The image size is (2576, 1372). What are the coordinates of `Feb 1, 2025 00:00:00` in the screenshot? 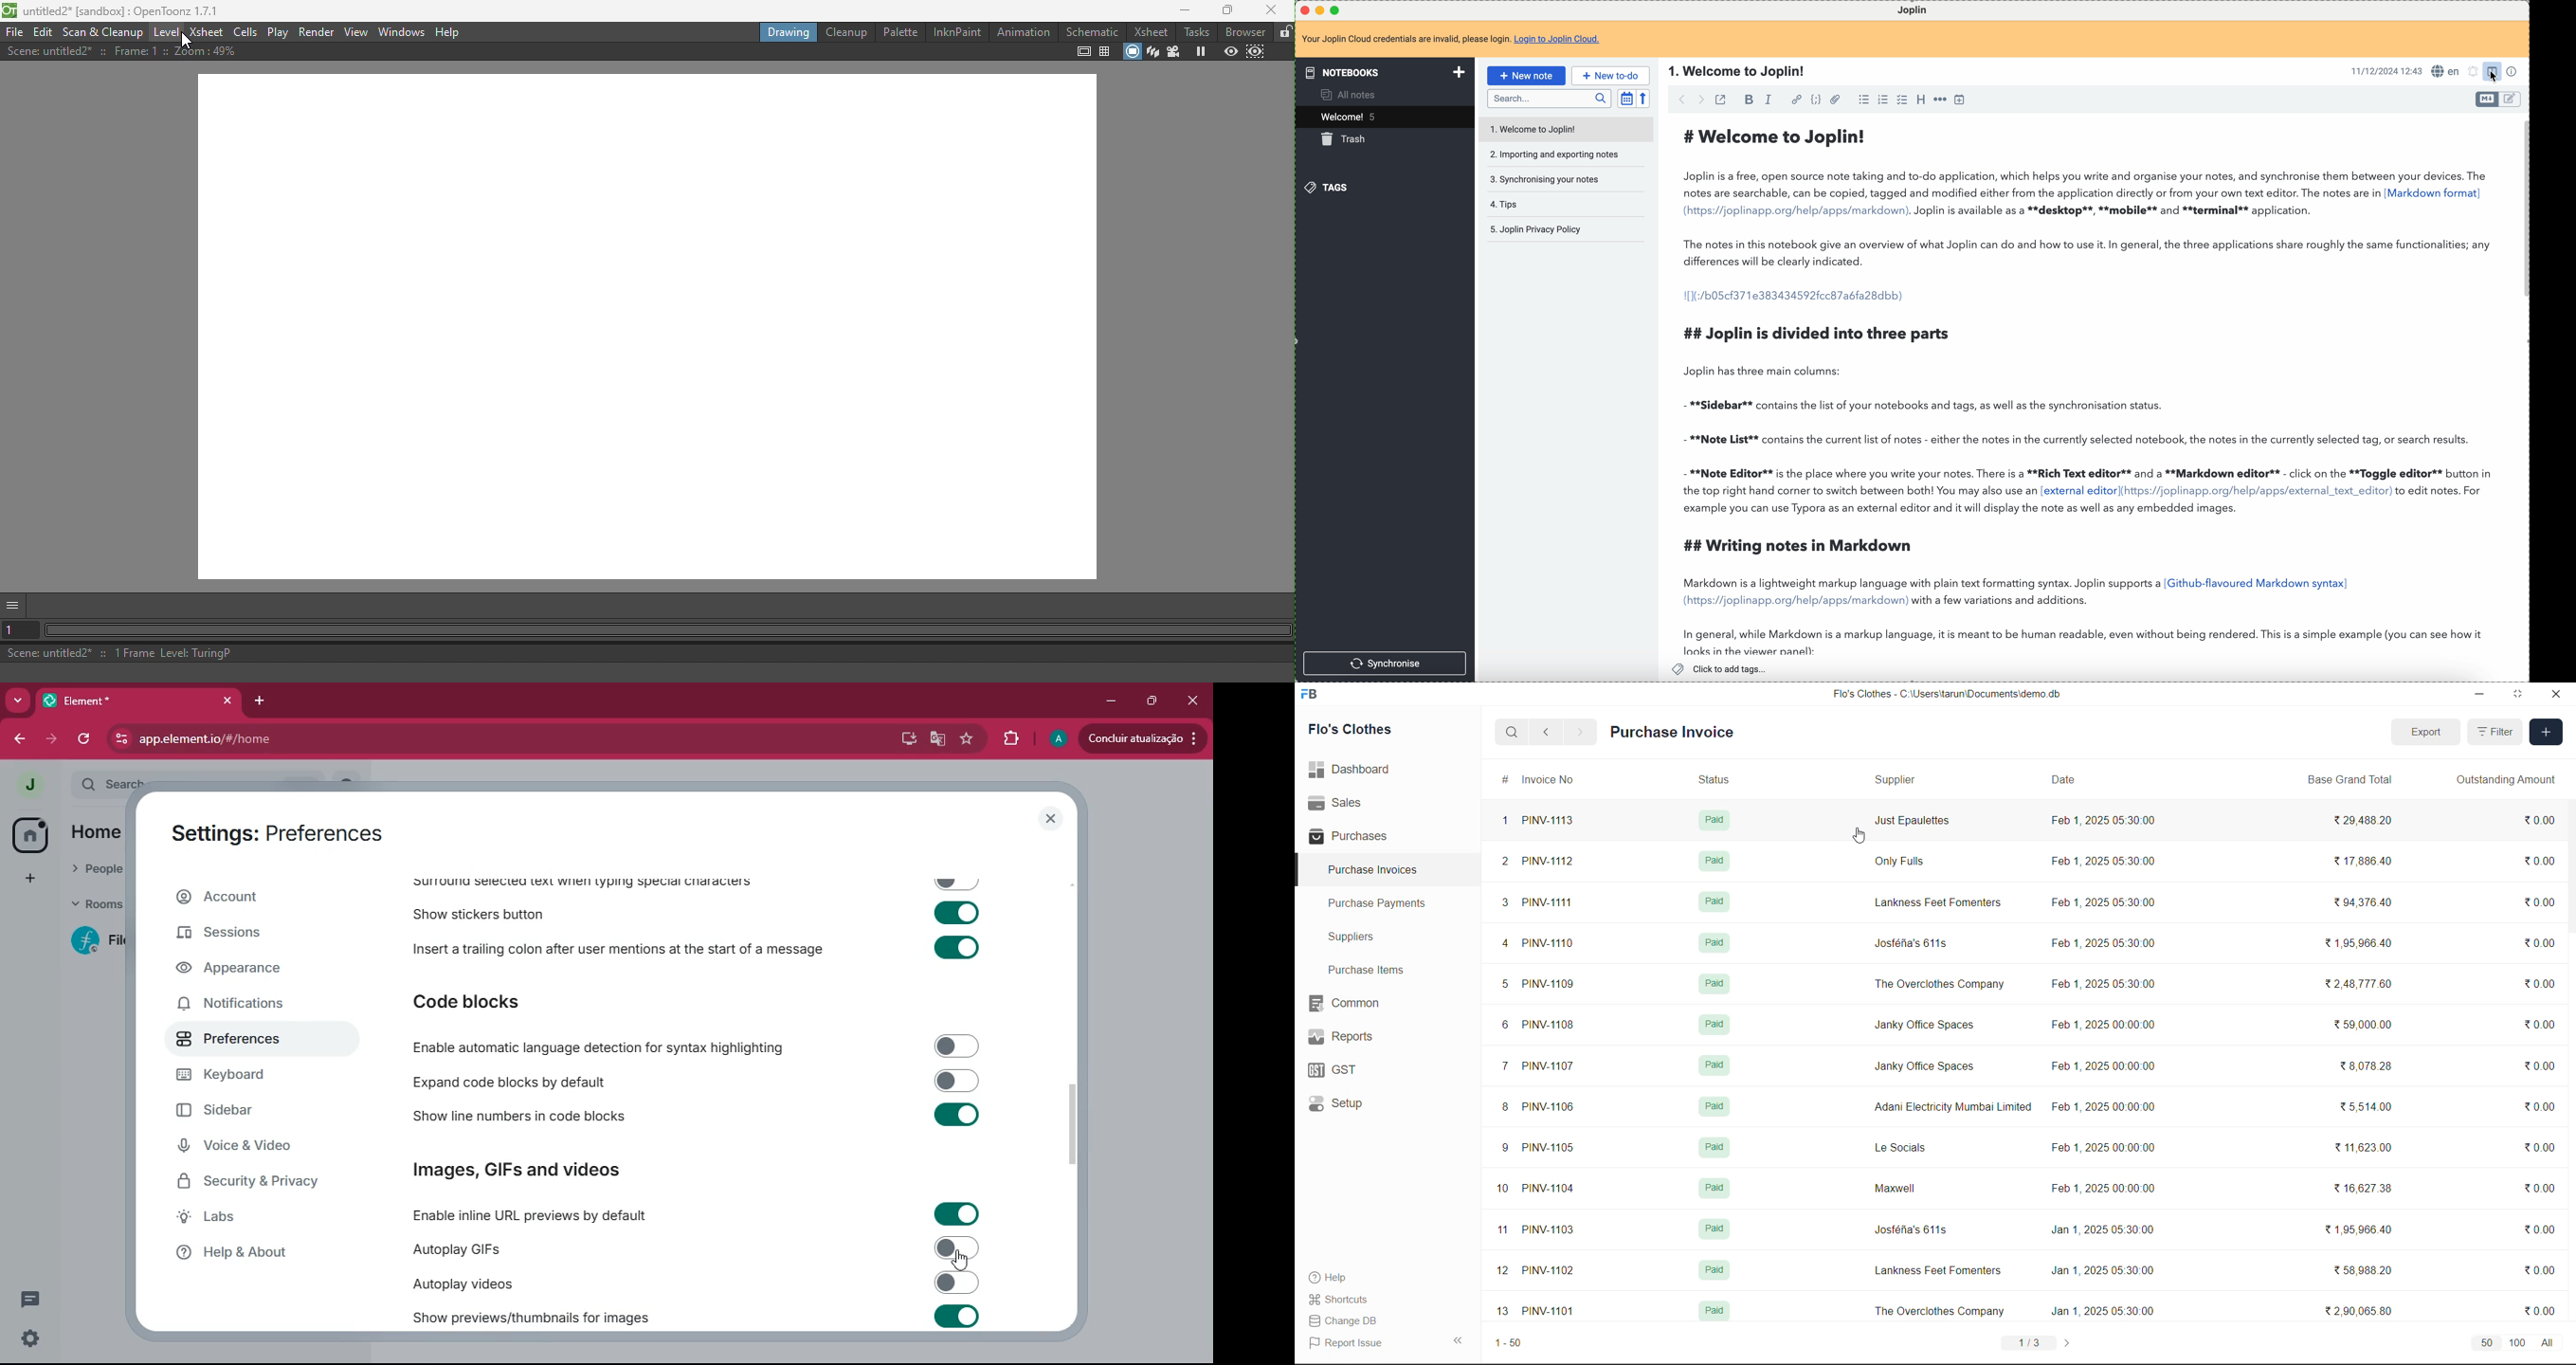 It's located at (2100, 1022).